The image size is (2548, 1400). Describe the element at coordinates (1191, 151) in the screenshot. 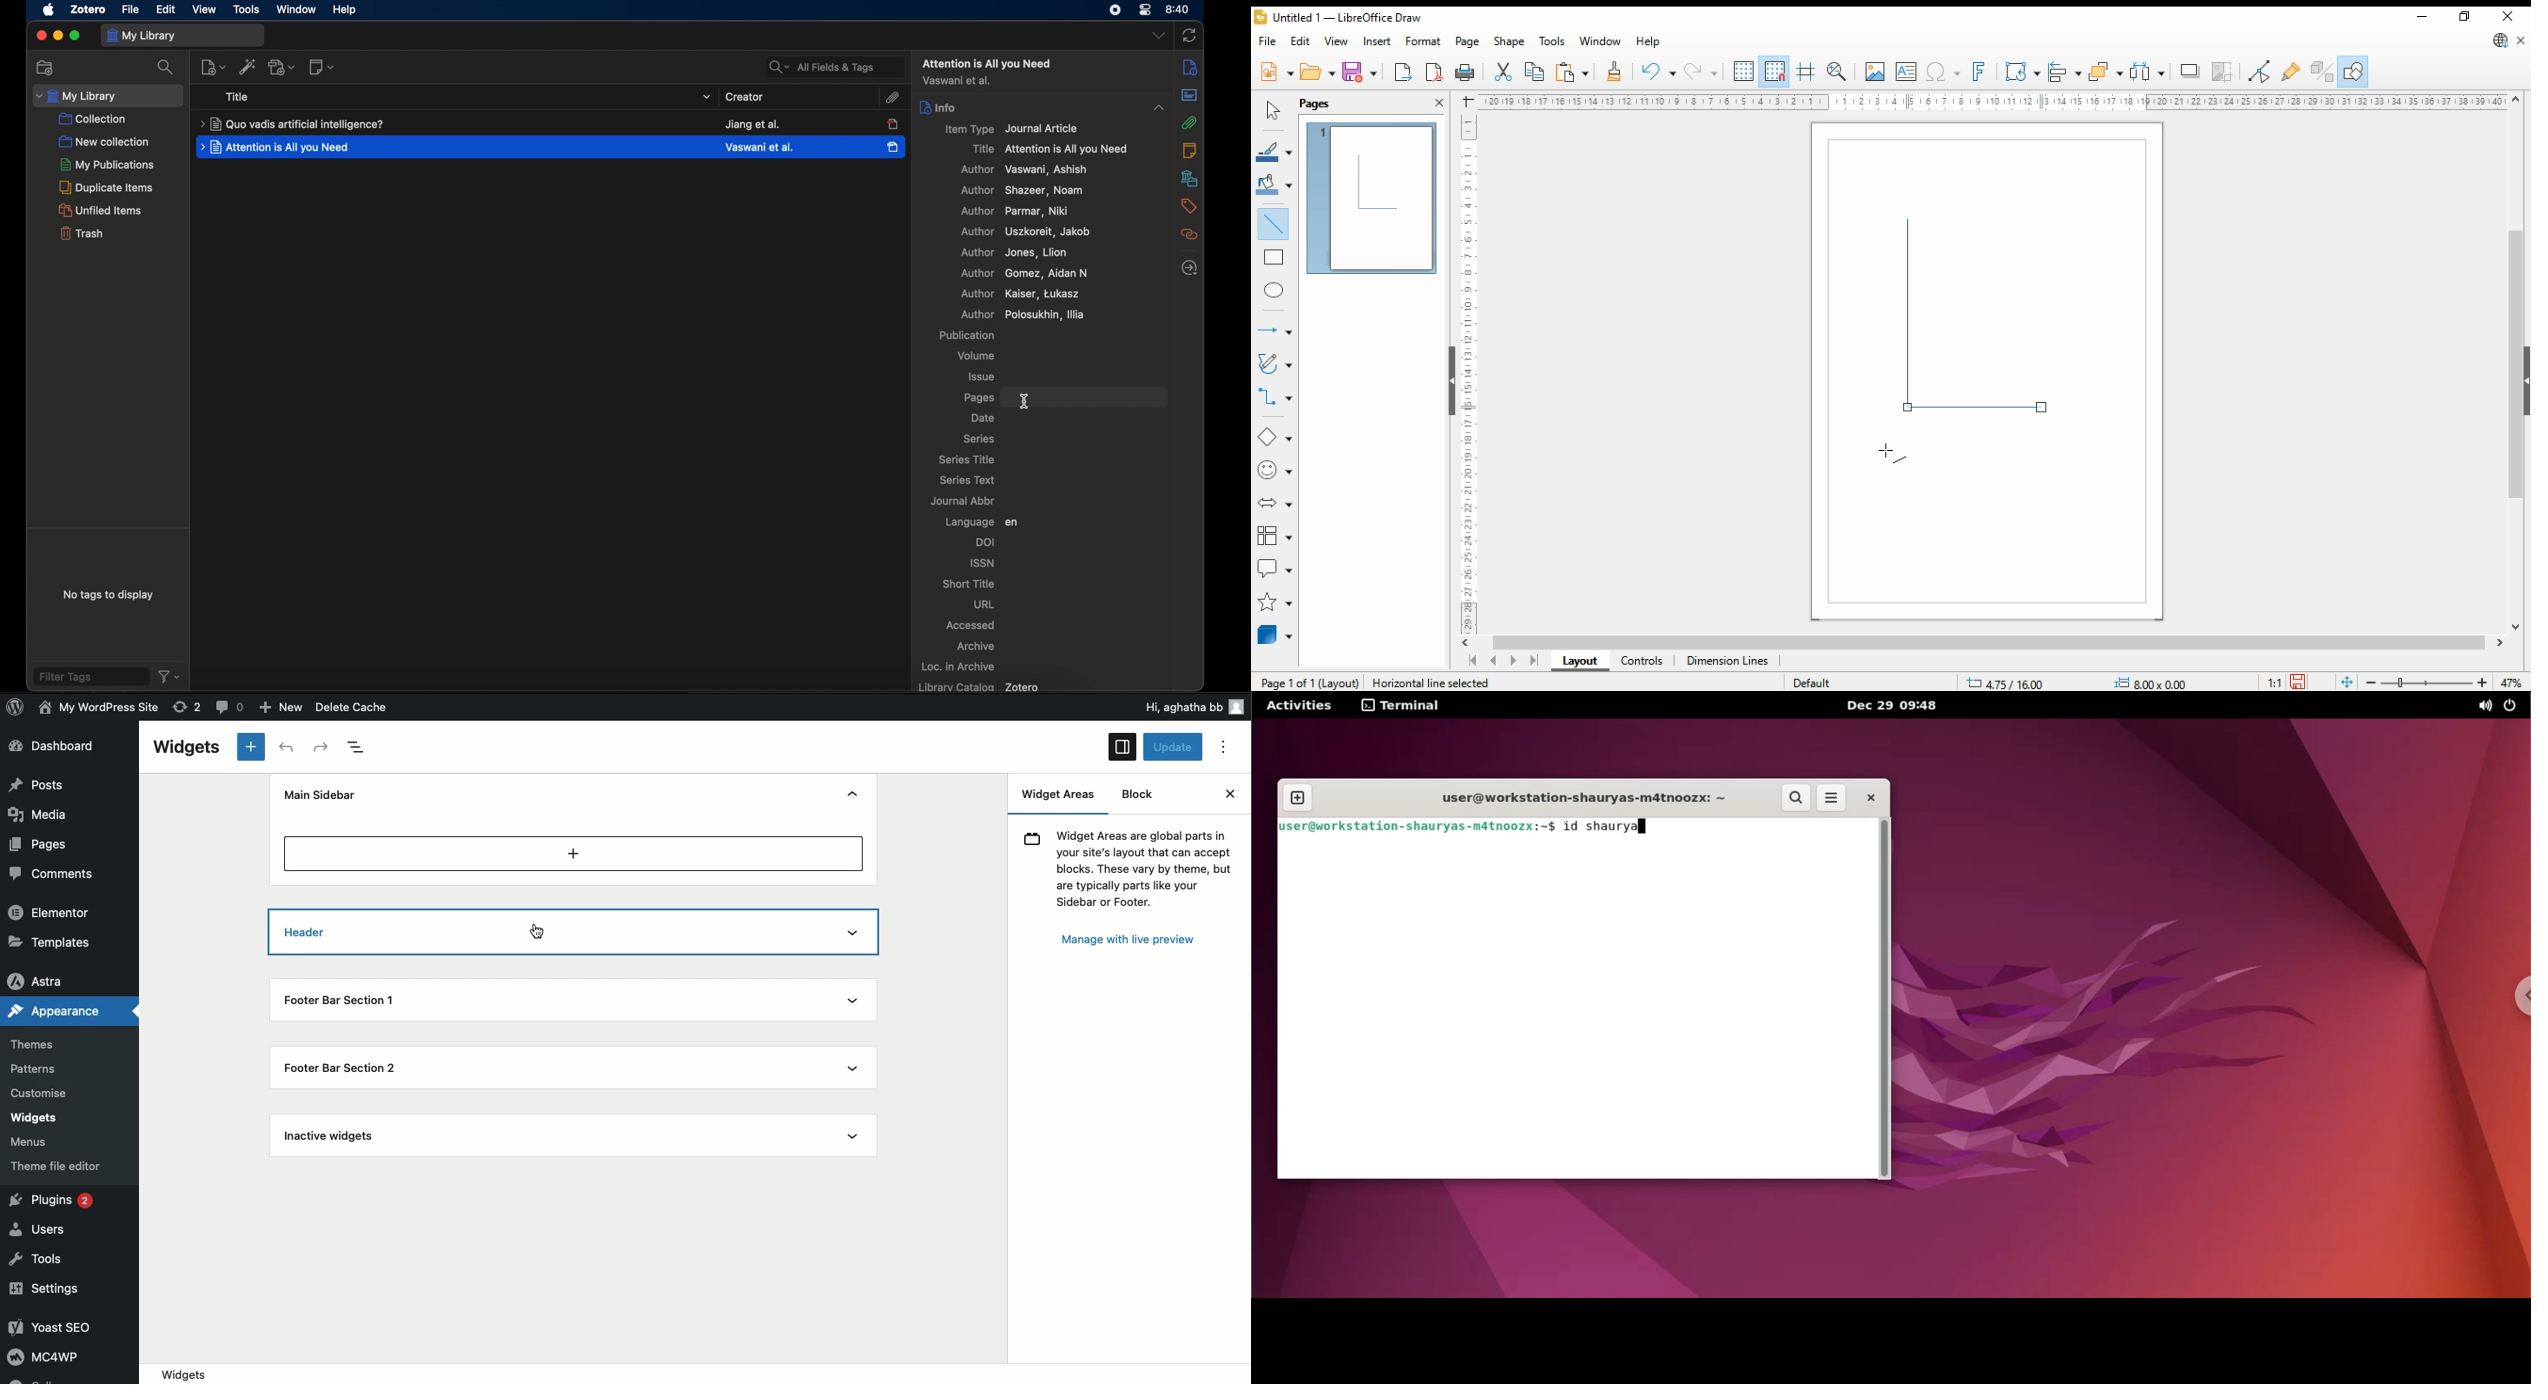

I see `notes ` at that location.